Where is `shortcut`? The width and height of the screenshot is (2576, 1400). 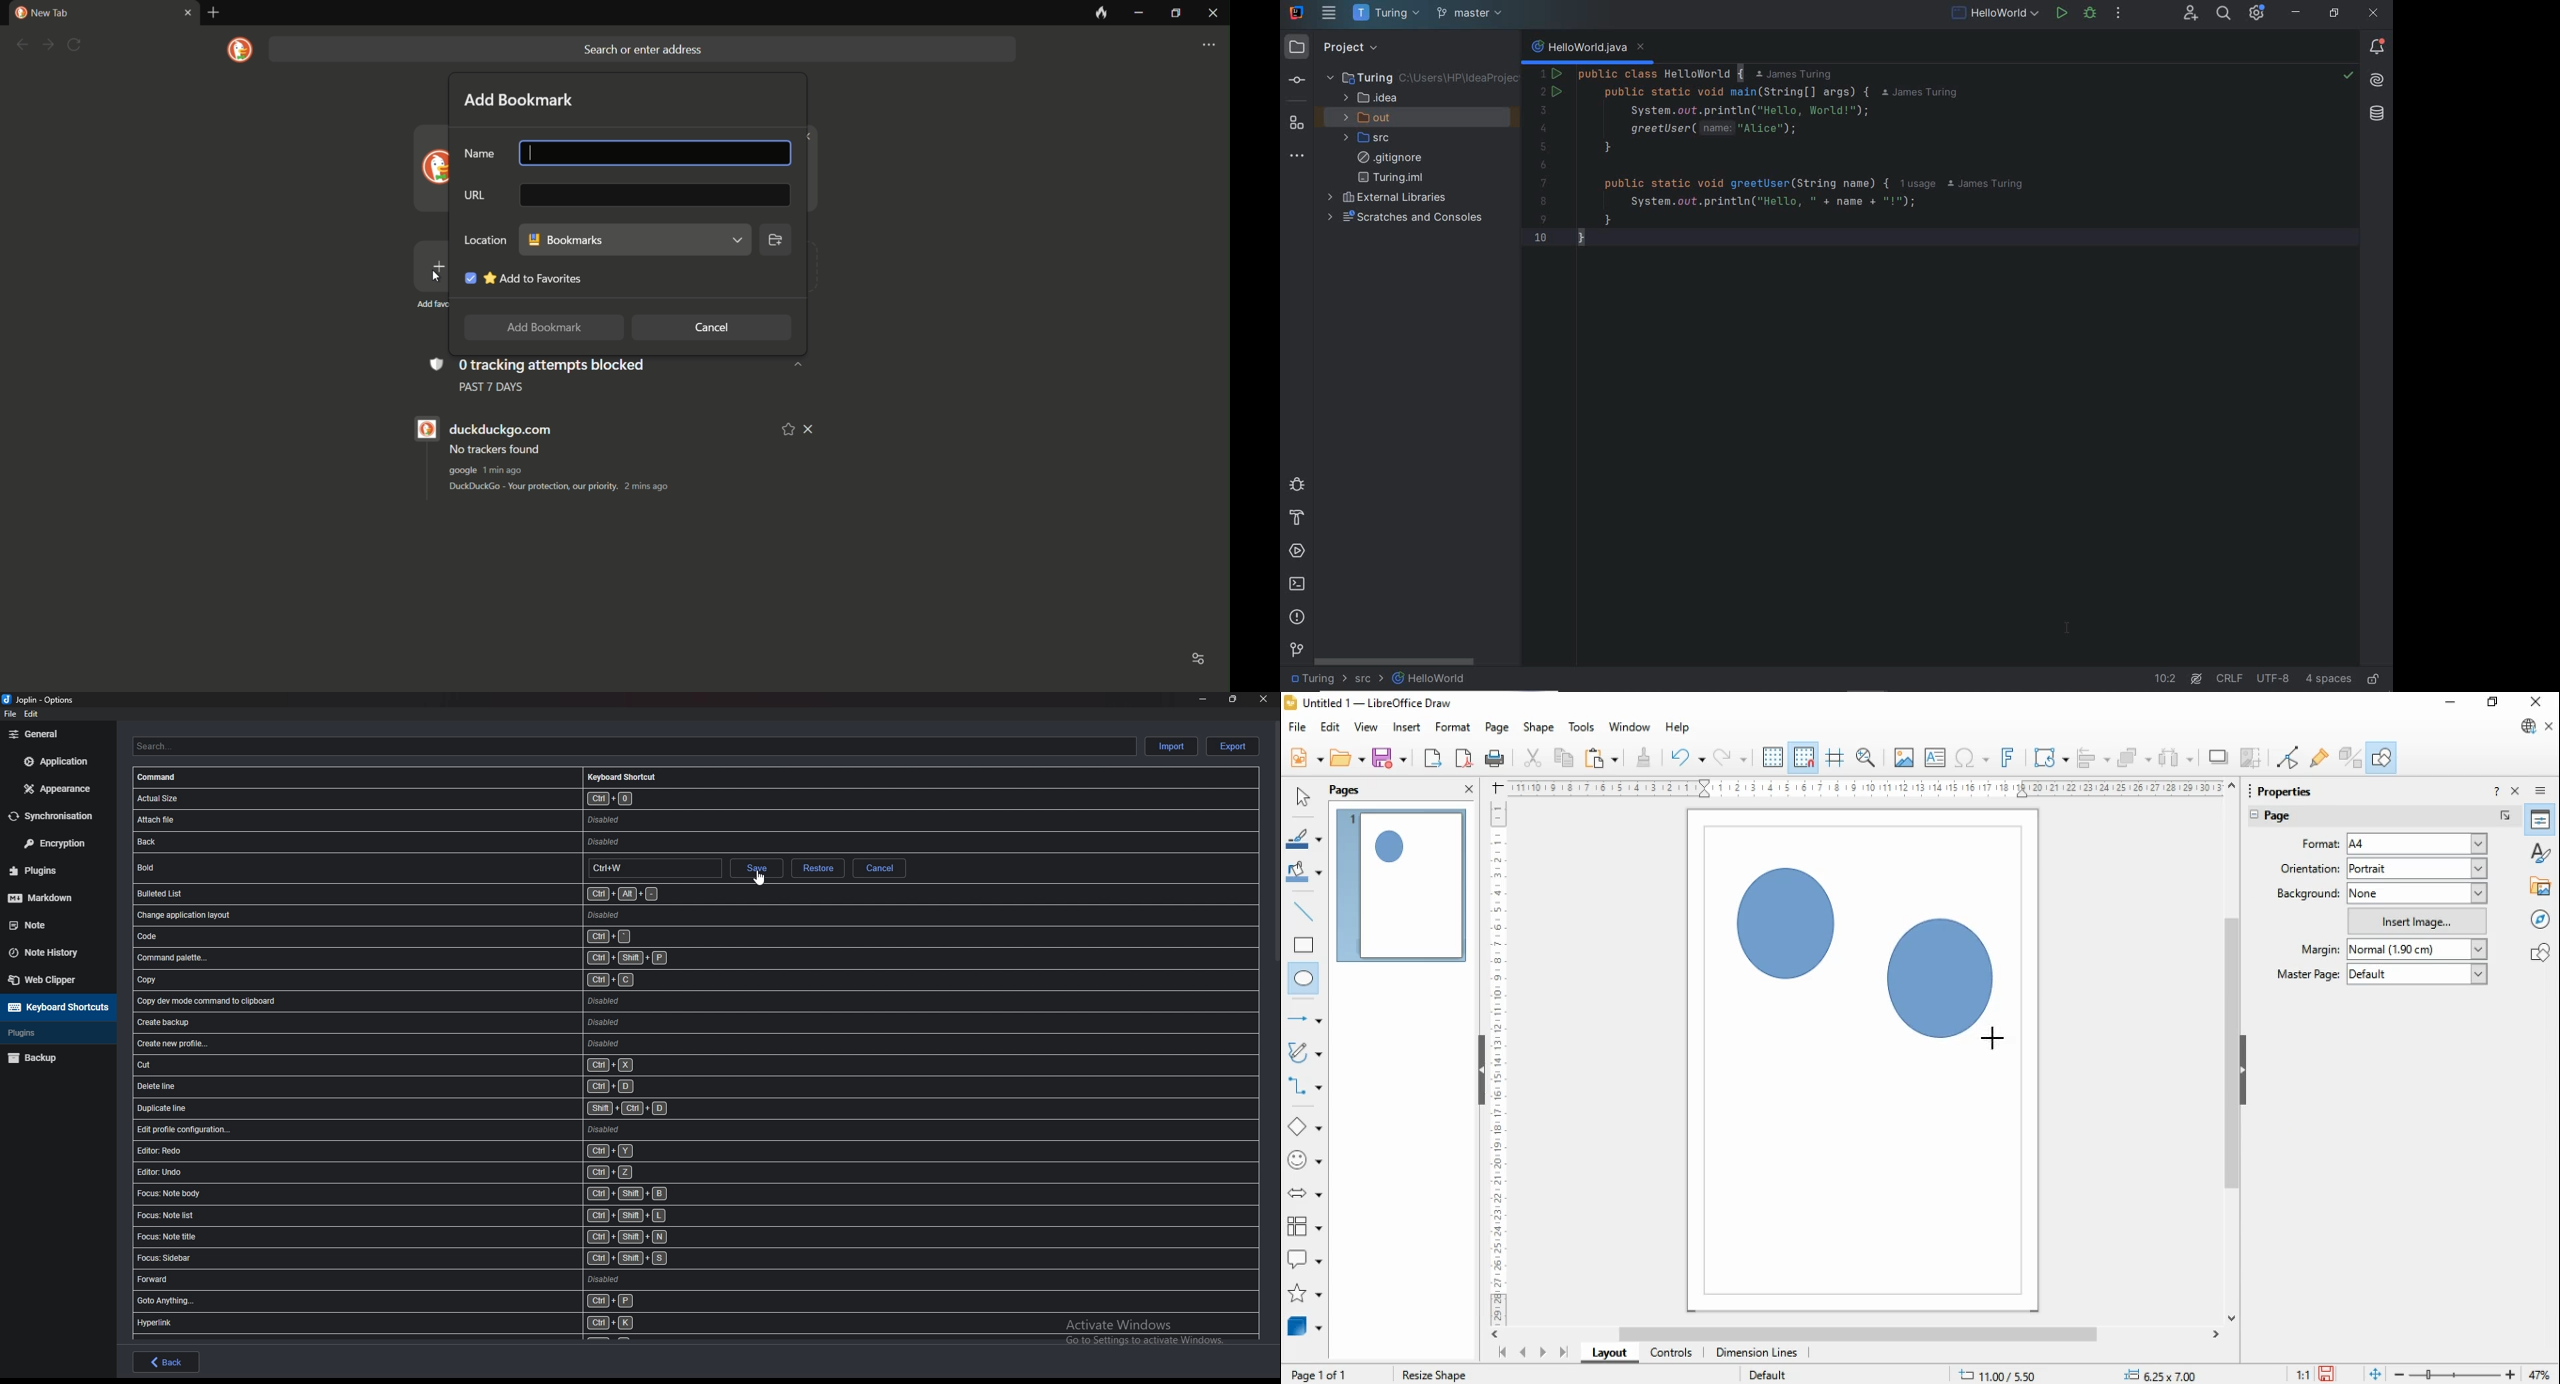 shortcut is located at coordinates (443, 1259).